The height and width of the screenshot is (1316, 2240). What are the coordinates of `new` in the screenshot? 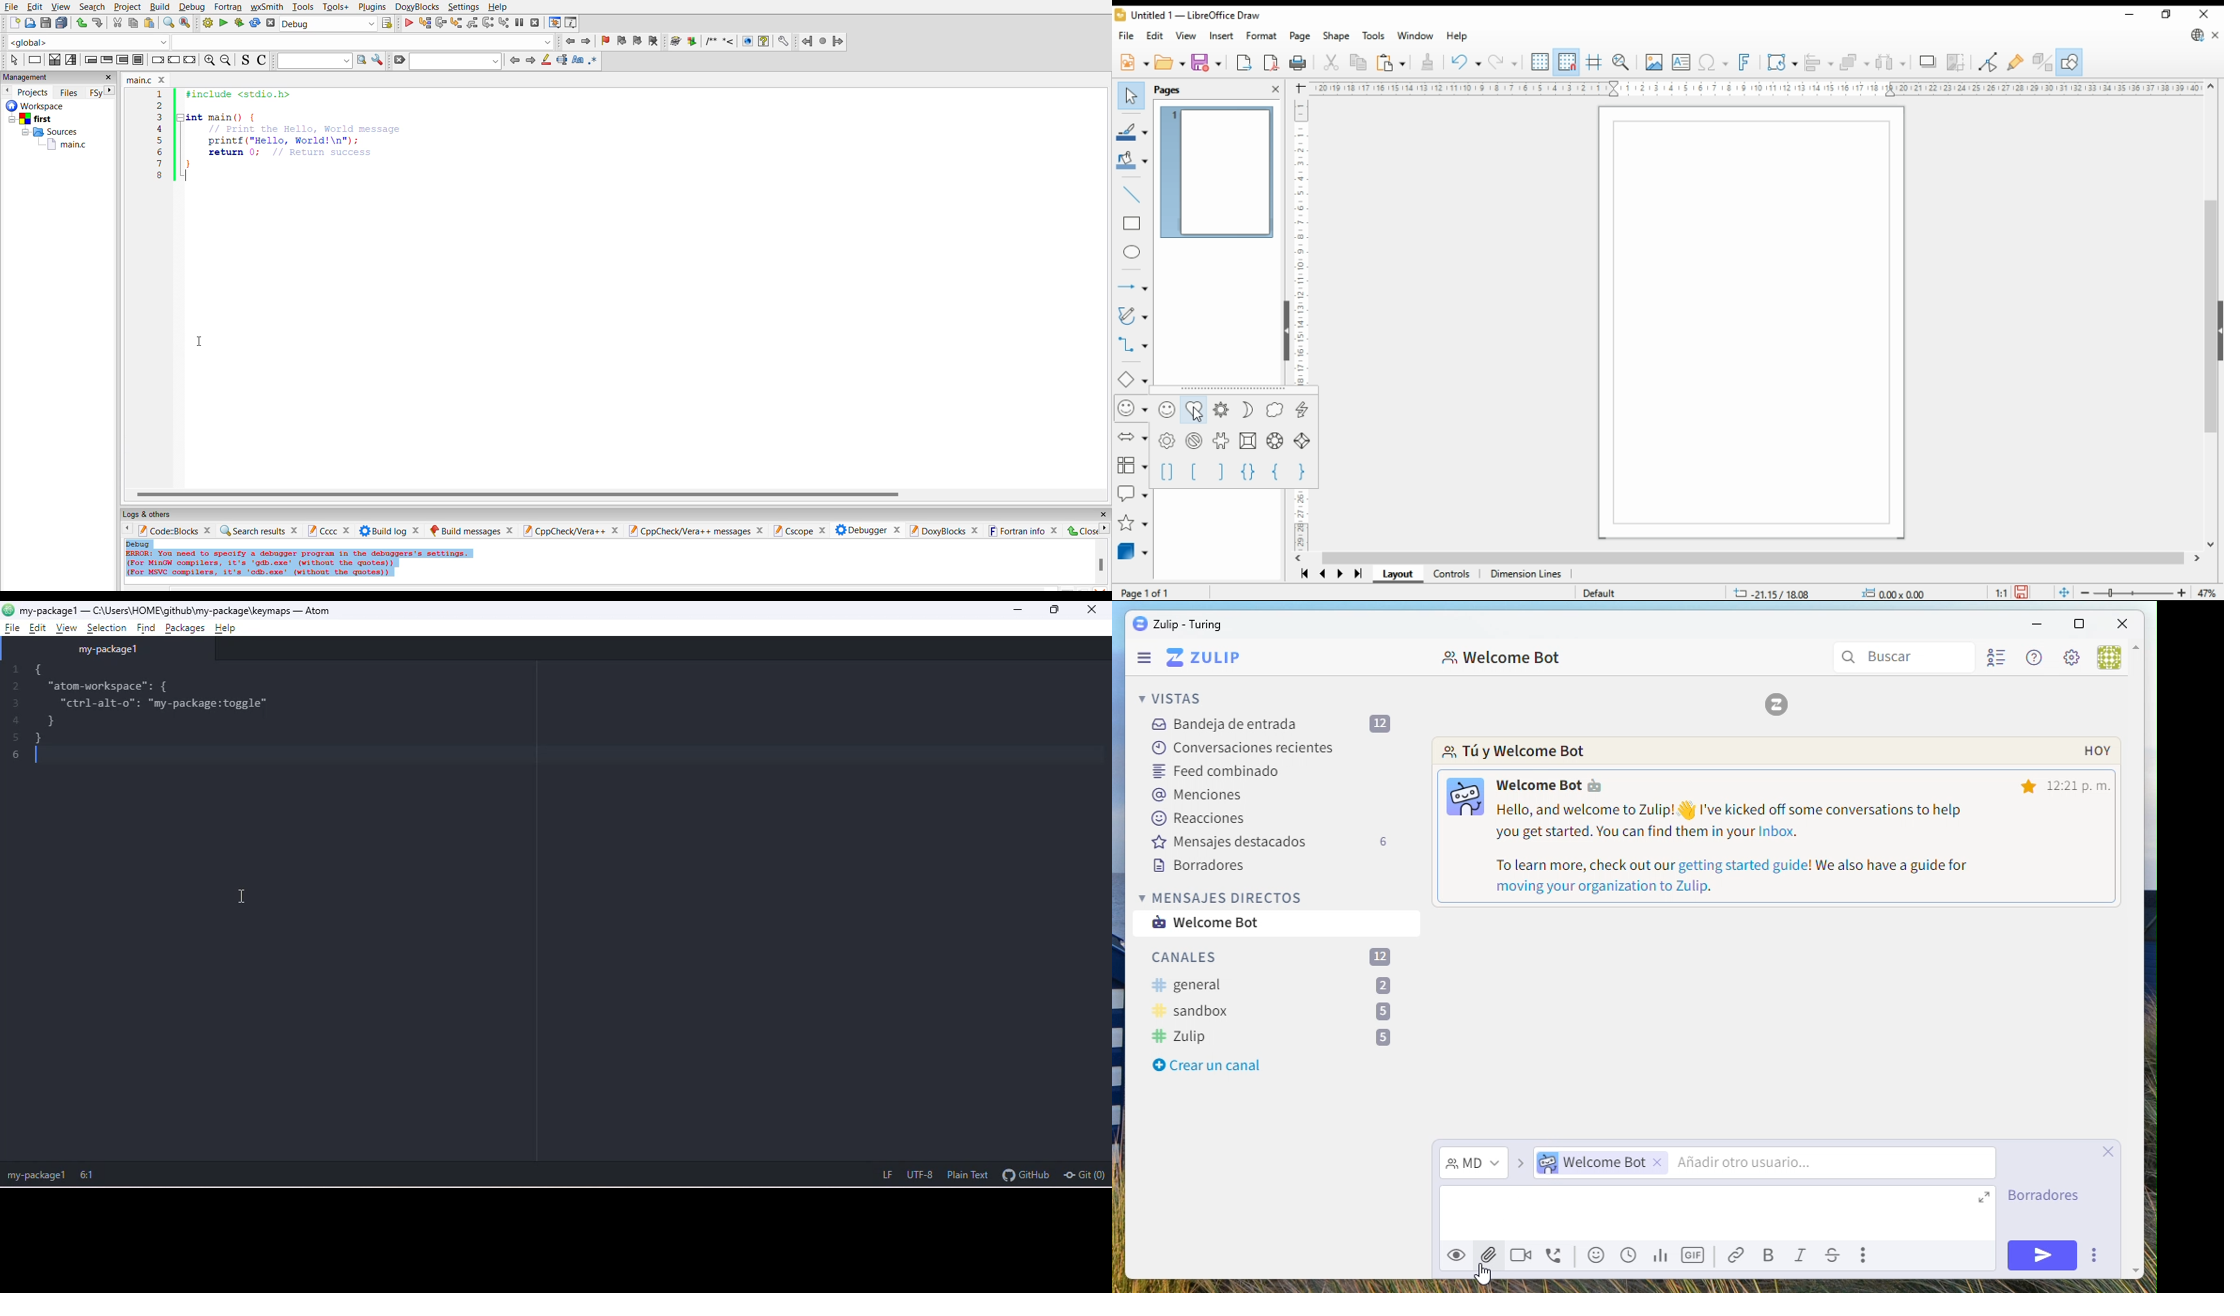 It's located at (12, 23).